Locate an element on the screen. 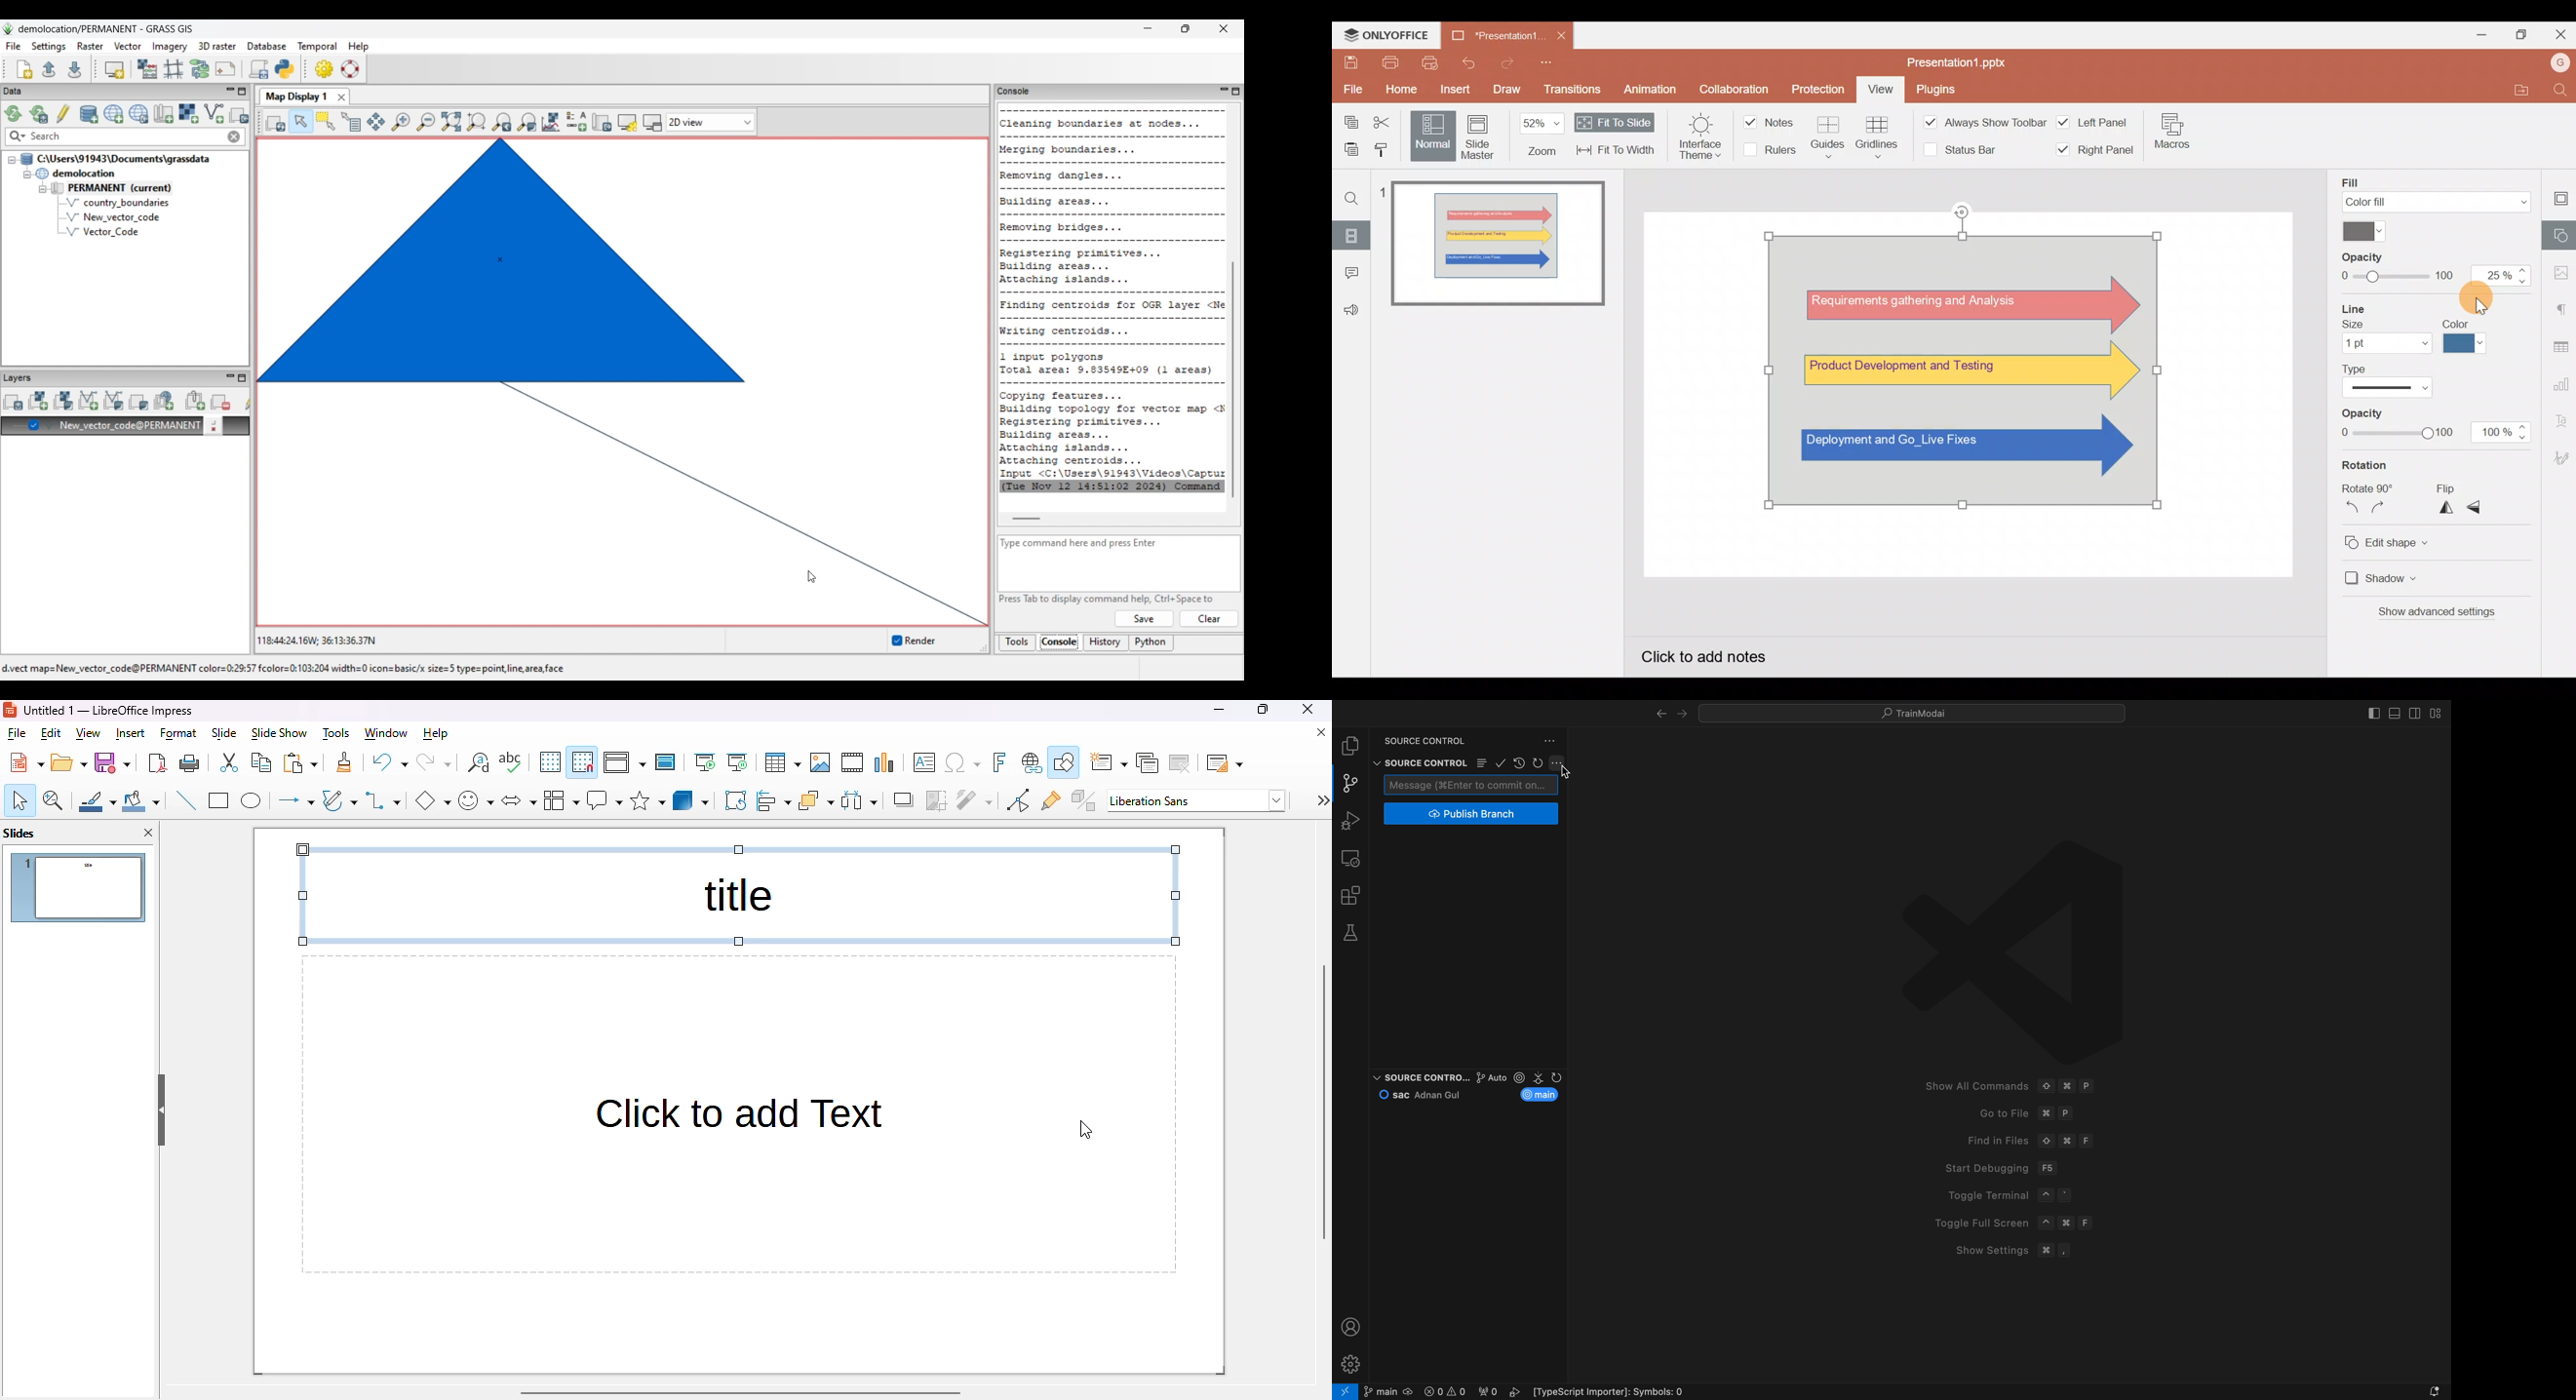  Transitions is located at coordinates (1573, 89).